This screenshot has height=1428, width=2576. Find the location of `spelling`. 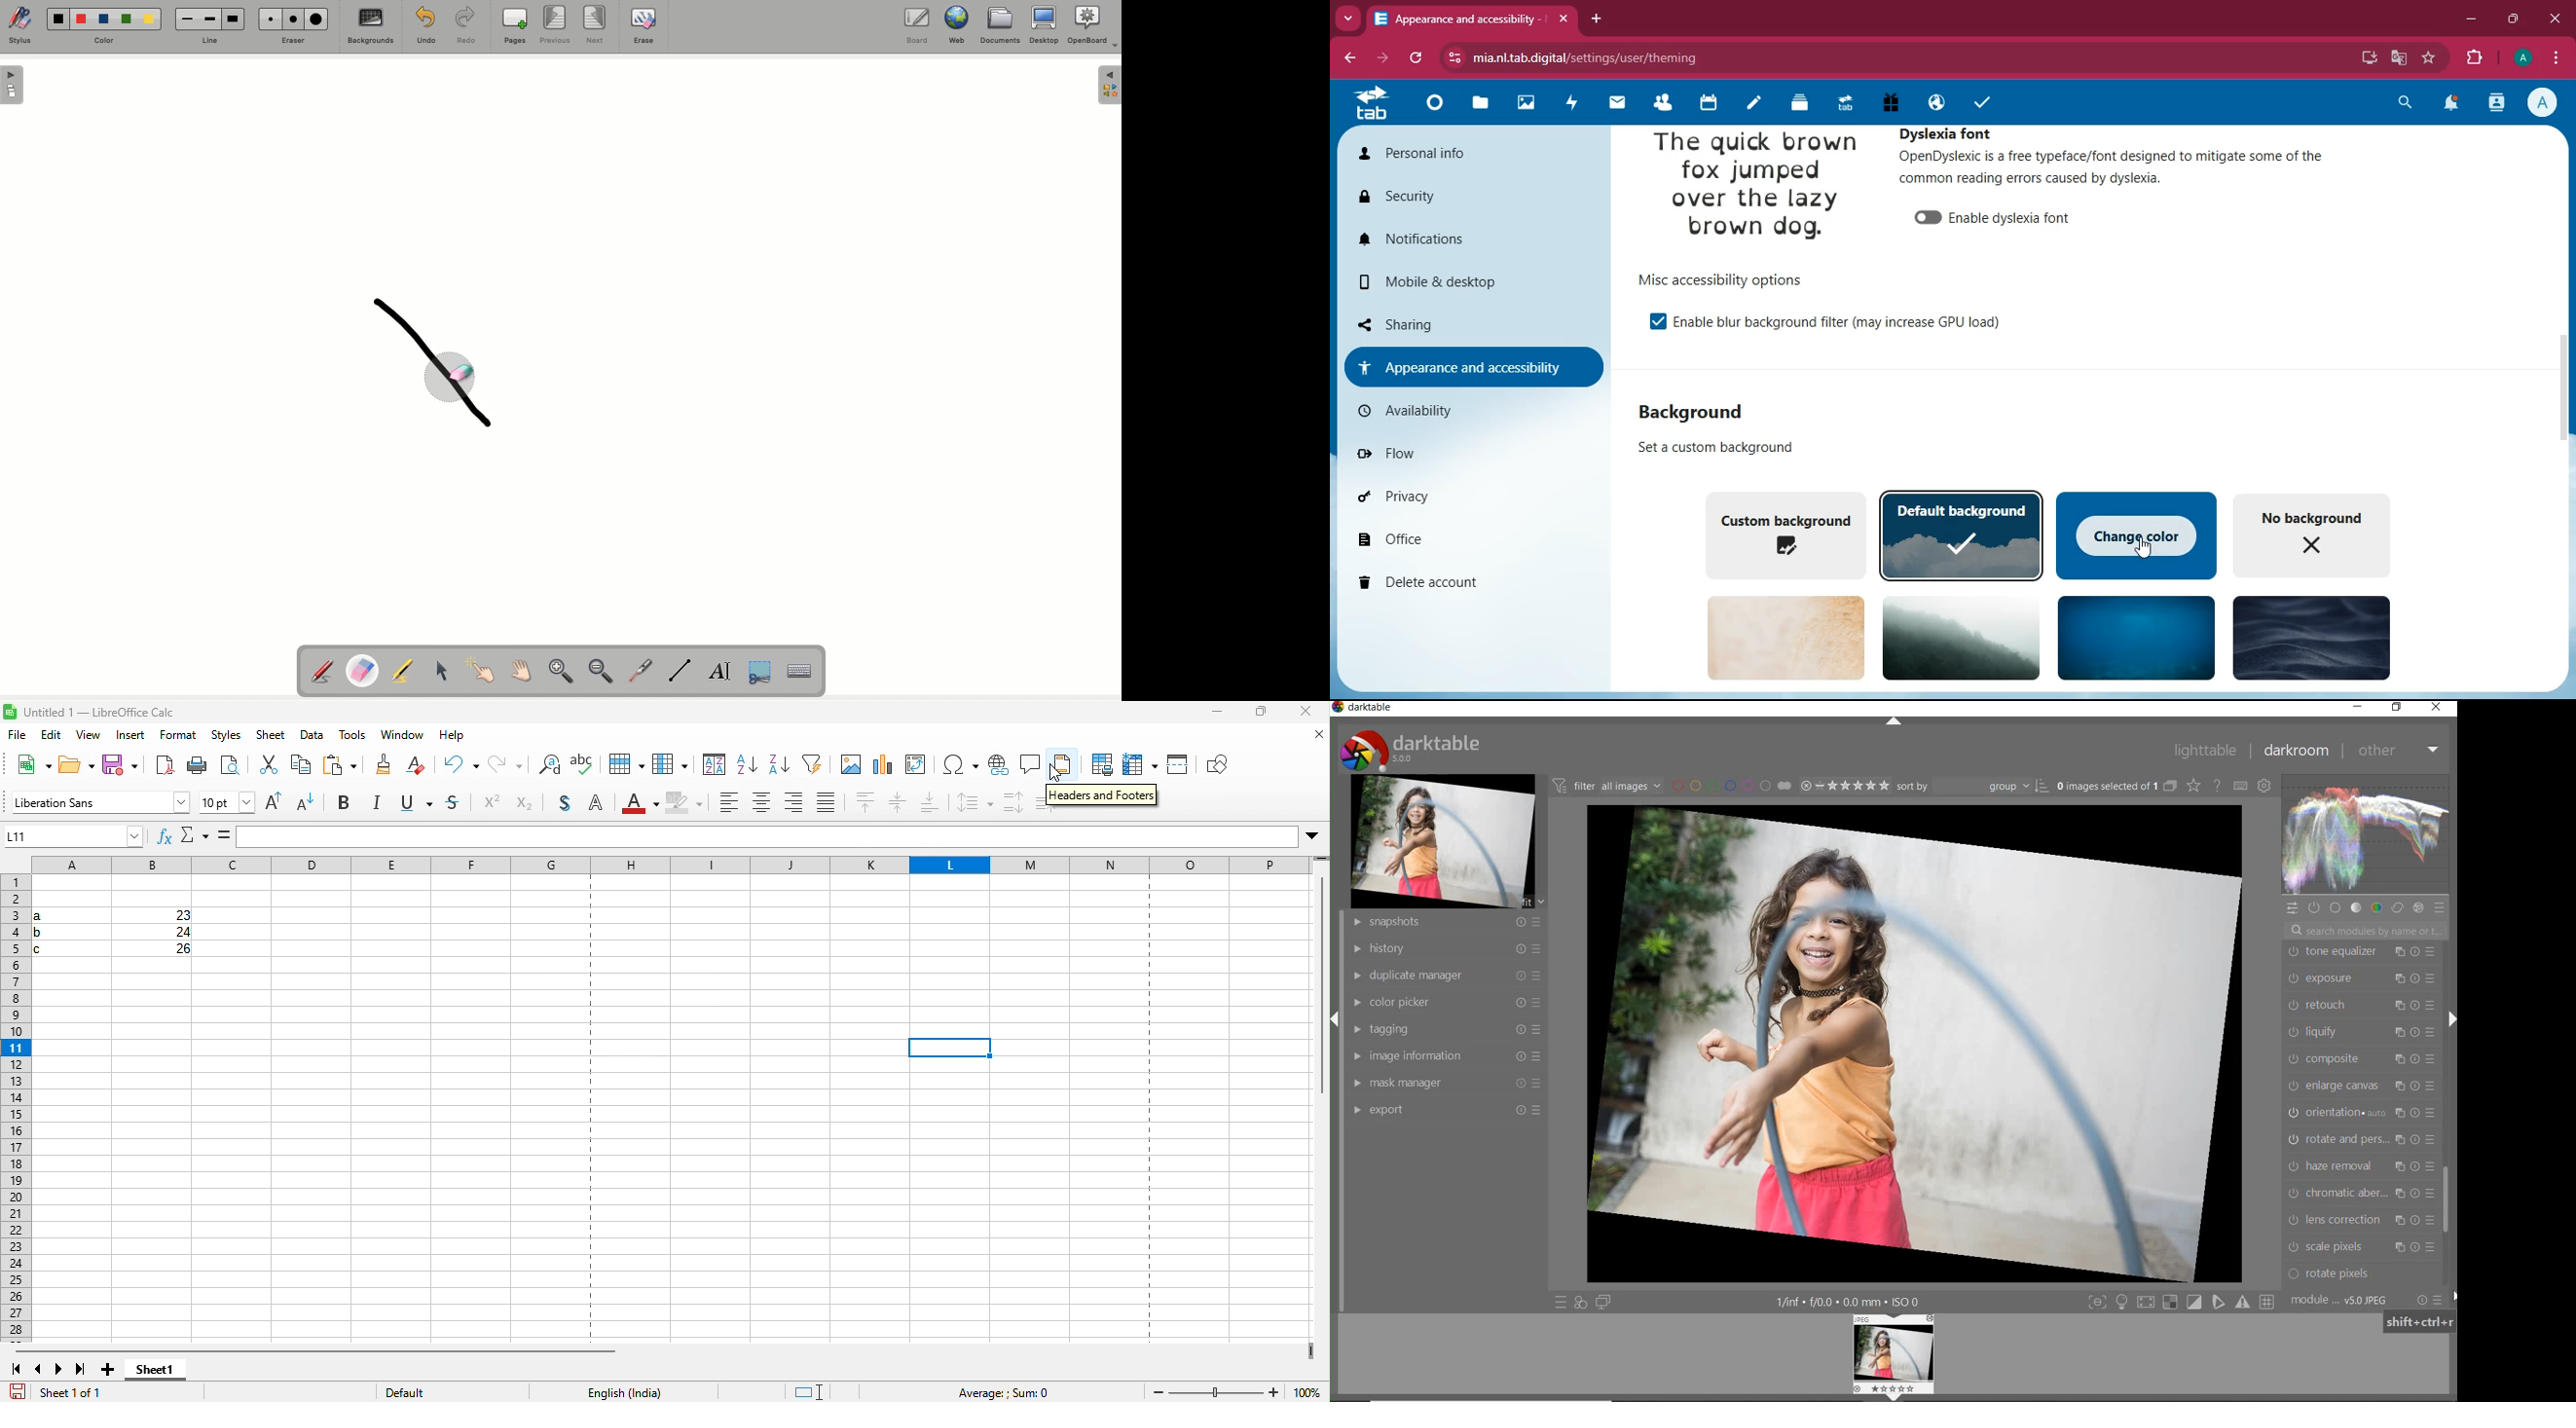

spelling is located at coordinates (546, 768).